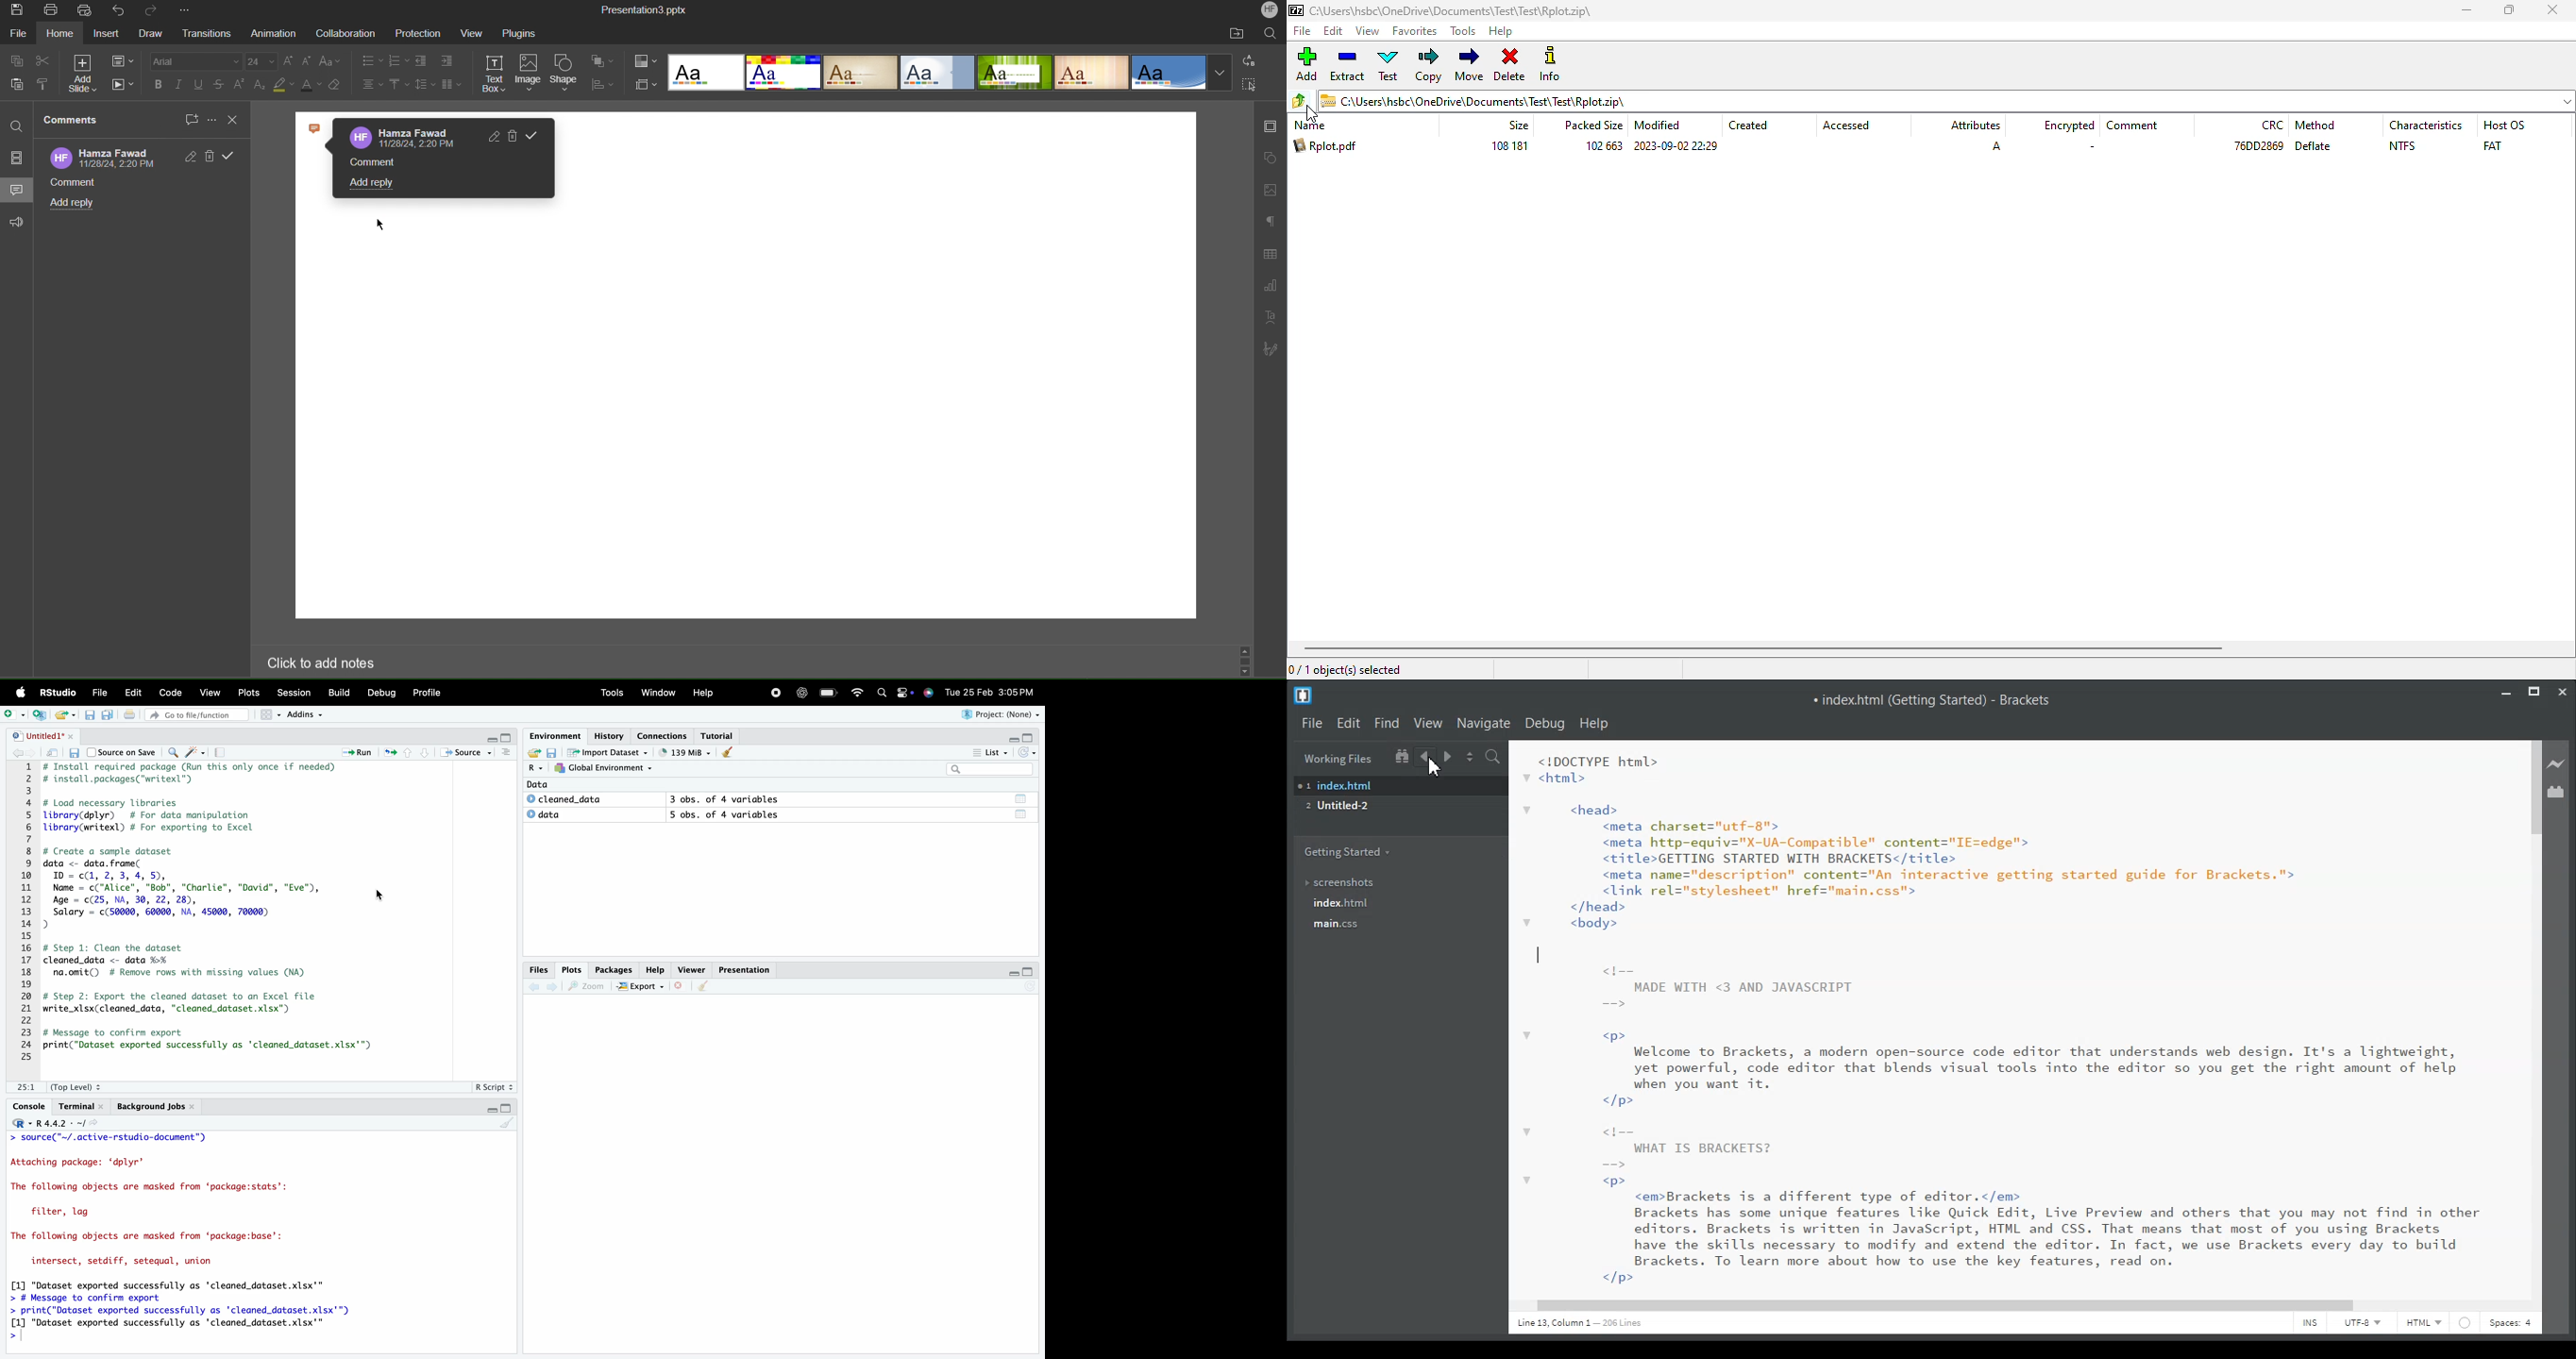 The image size is (2576, 1372). I want to click on Close, so click(681, 986).